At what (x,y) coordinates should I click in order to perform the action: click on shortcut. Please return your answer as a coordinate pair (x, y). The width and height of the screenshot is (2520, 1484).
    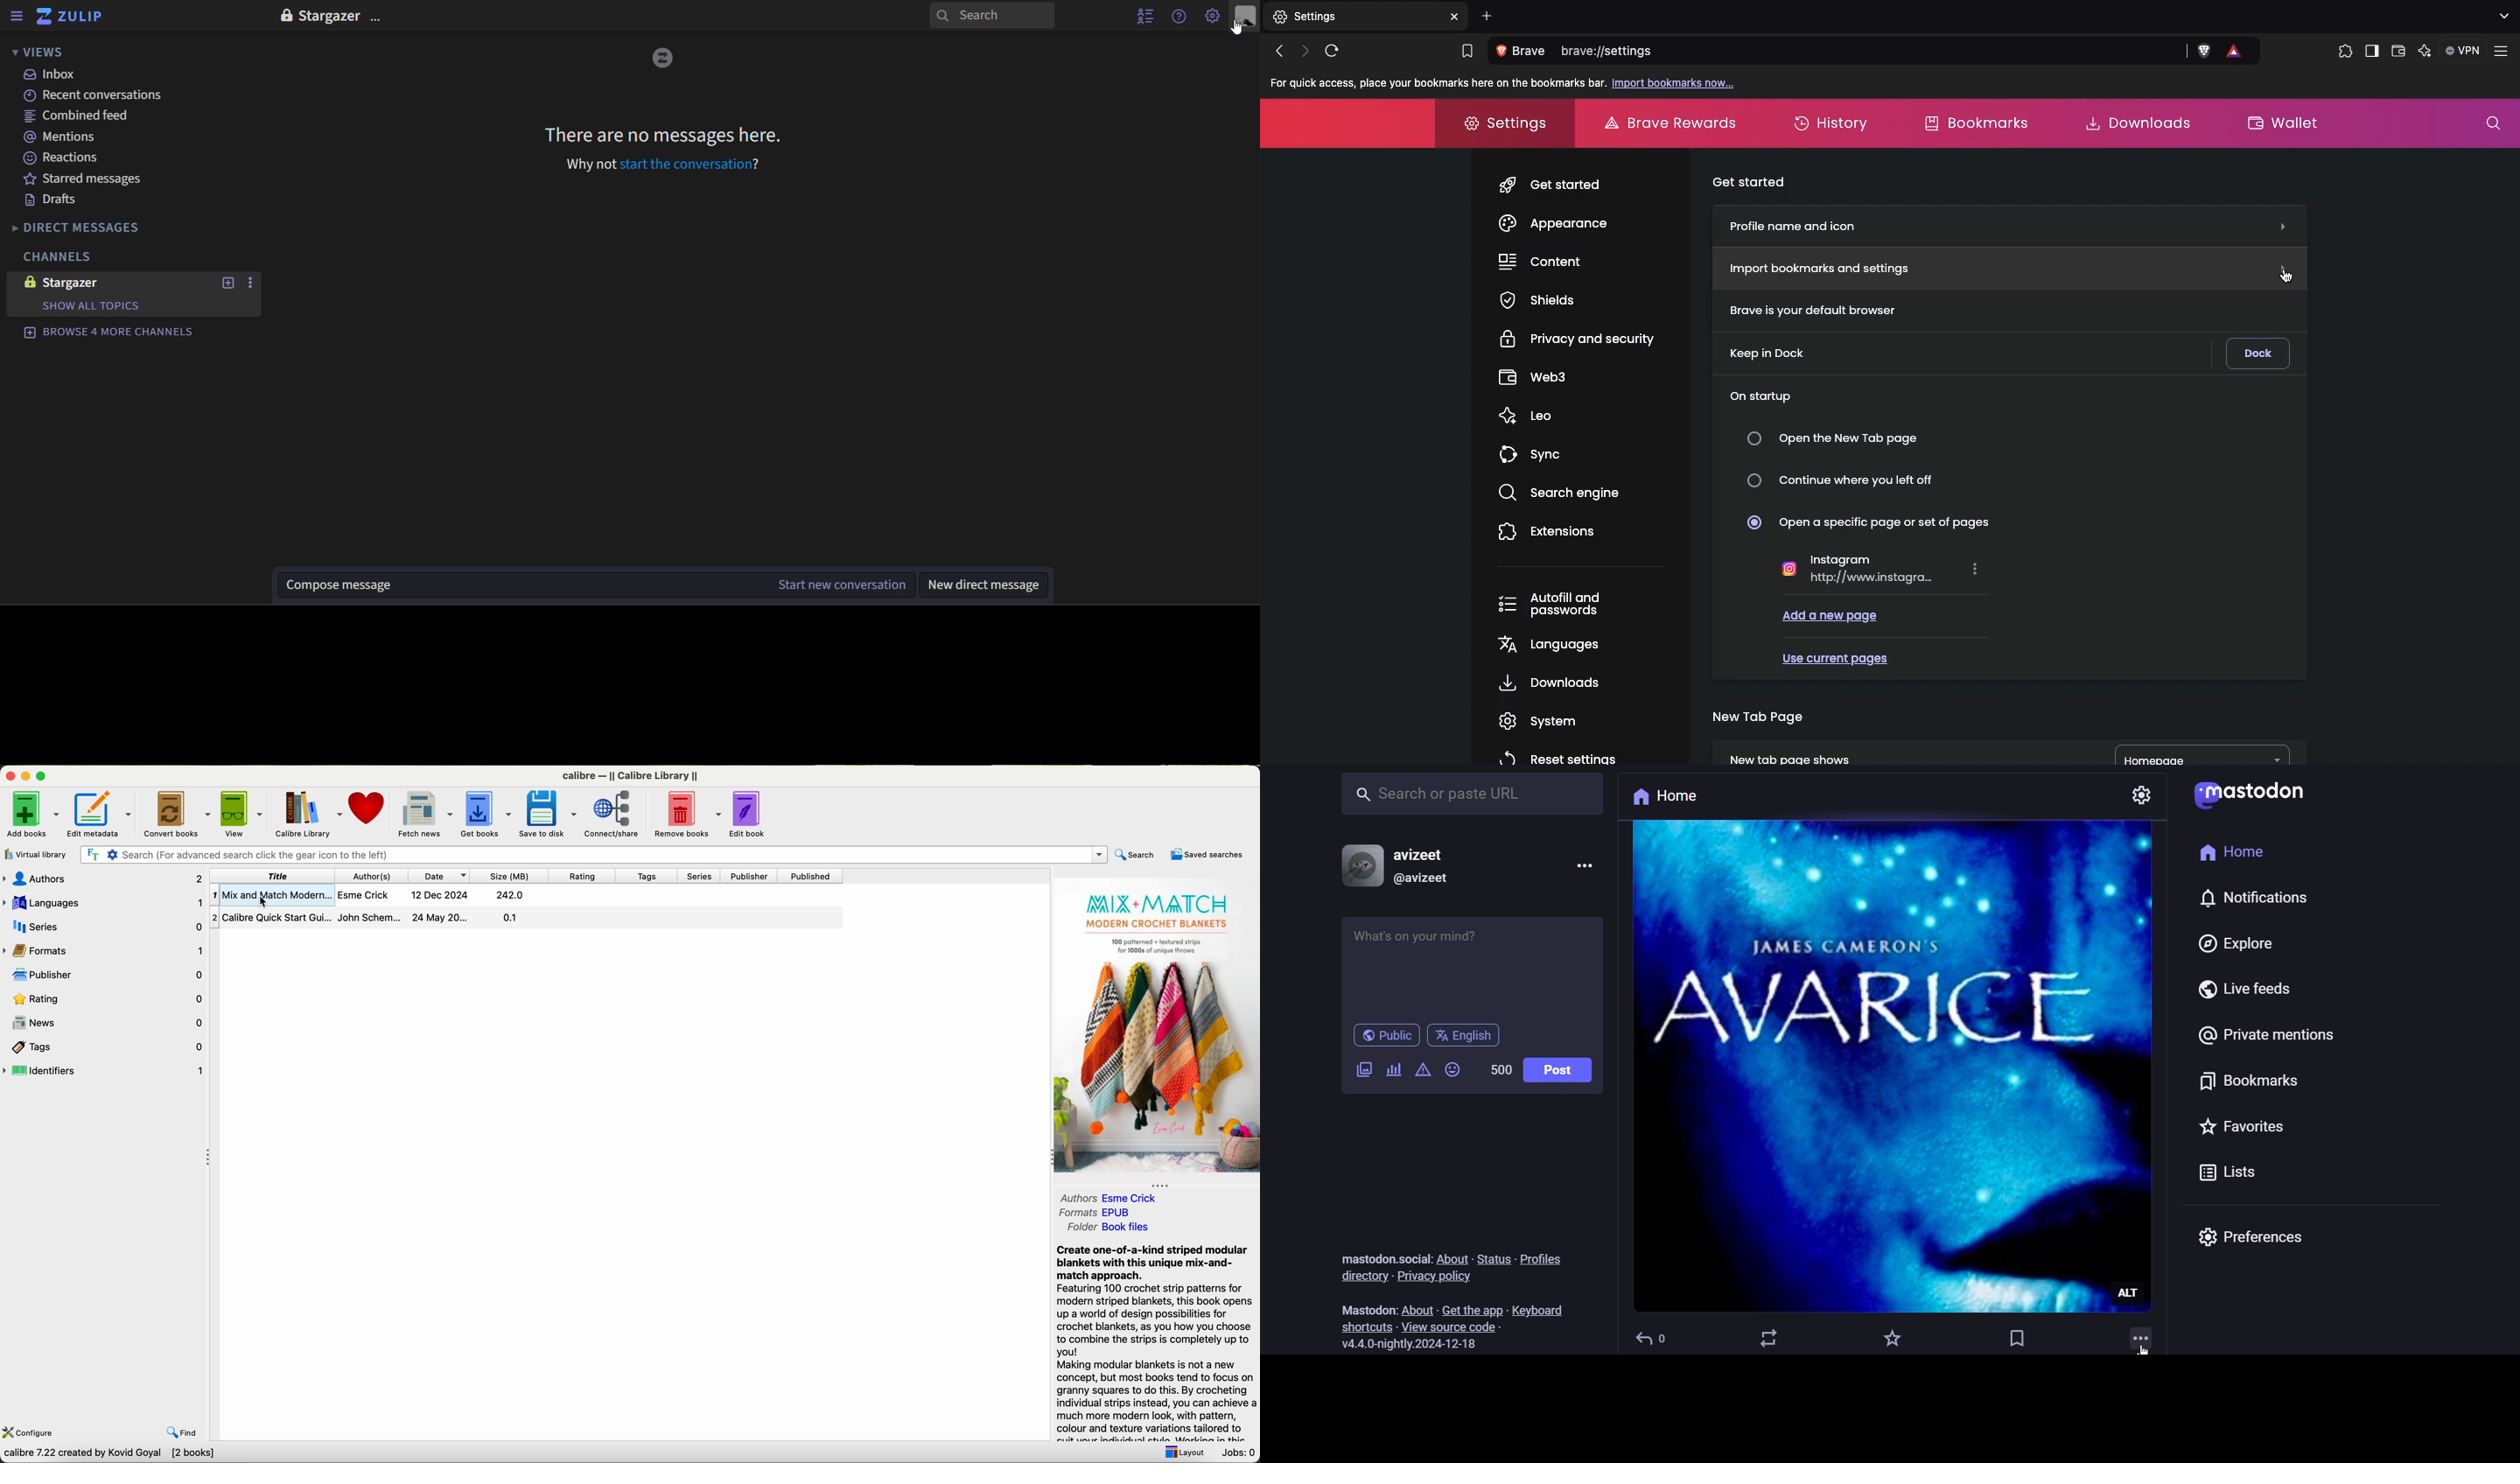
    Looking at the image, I should click on (1367, 1327).